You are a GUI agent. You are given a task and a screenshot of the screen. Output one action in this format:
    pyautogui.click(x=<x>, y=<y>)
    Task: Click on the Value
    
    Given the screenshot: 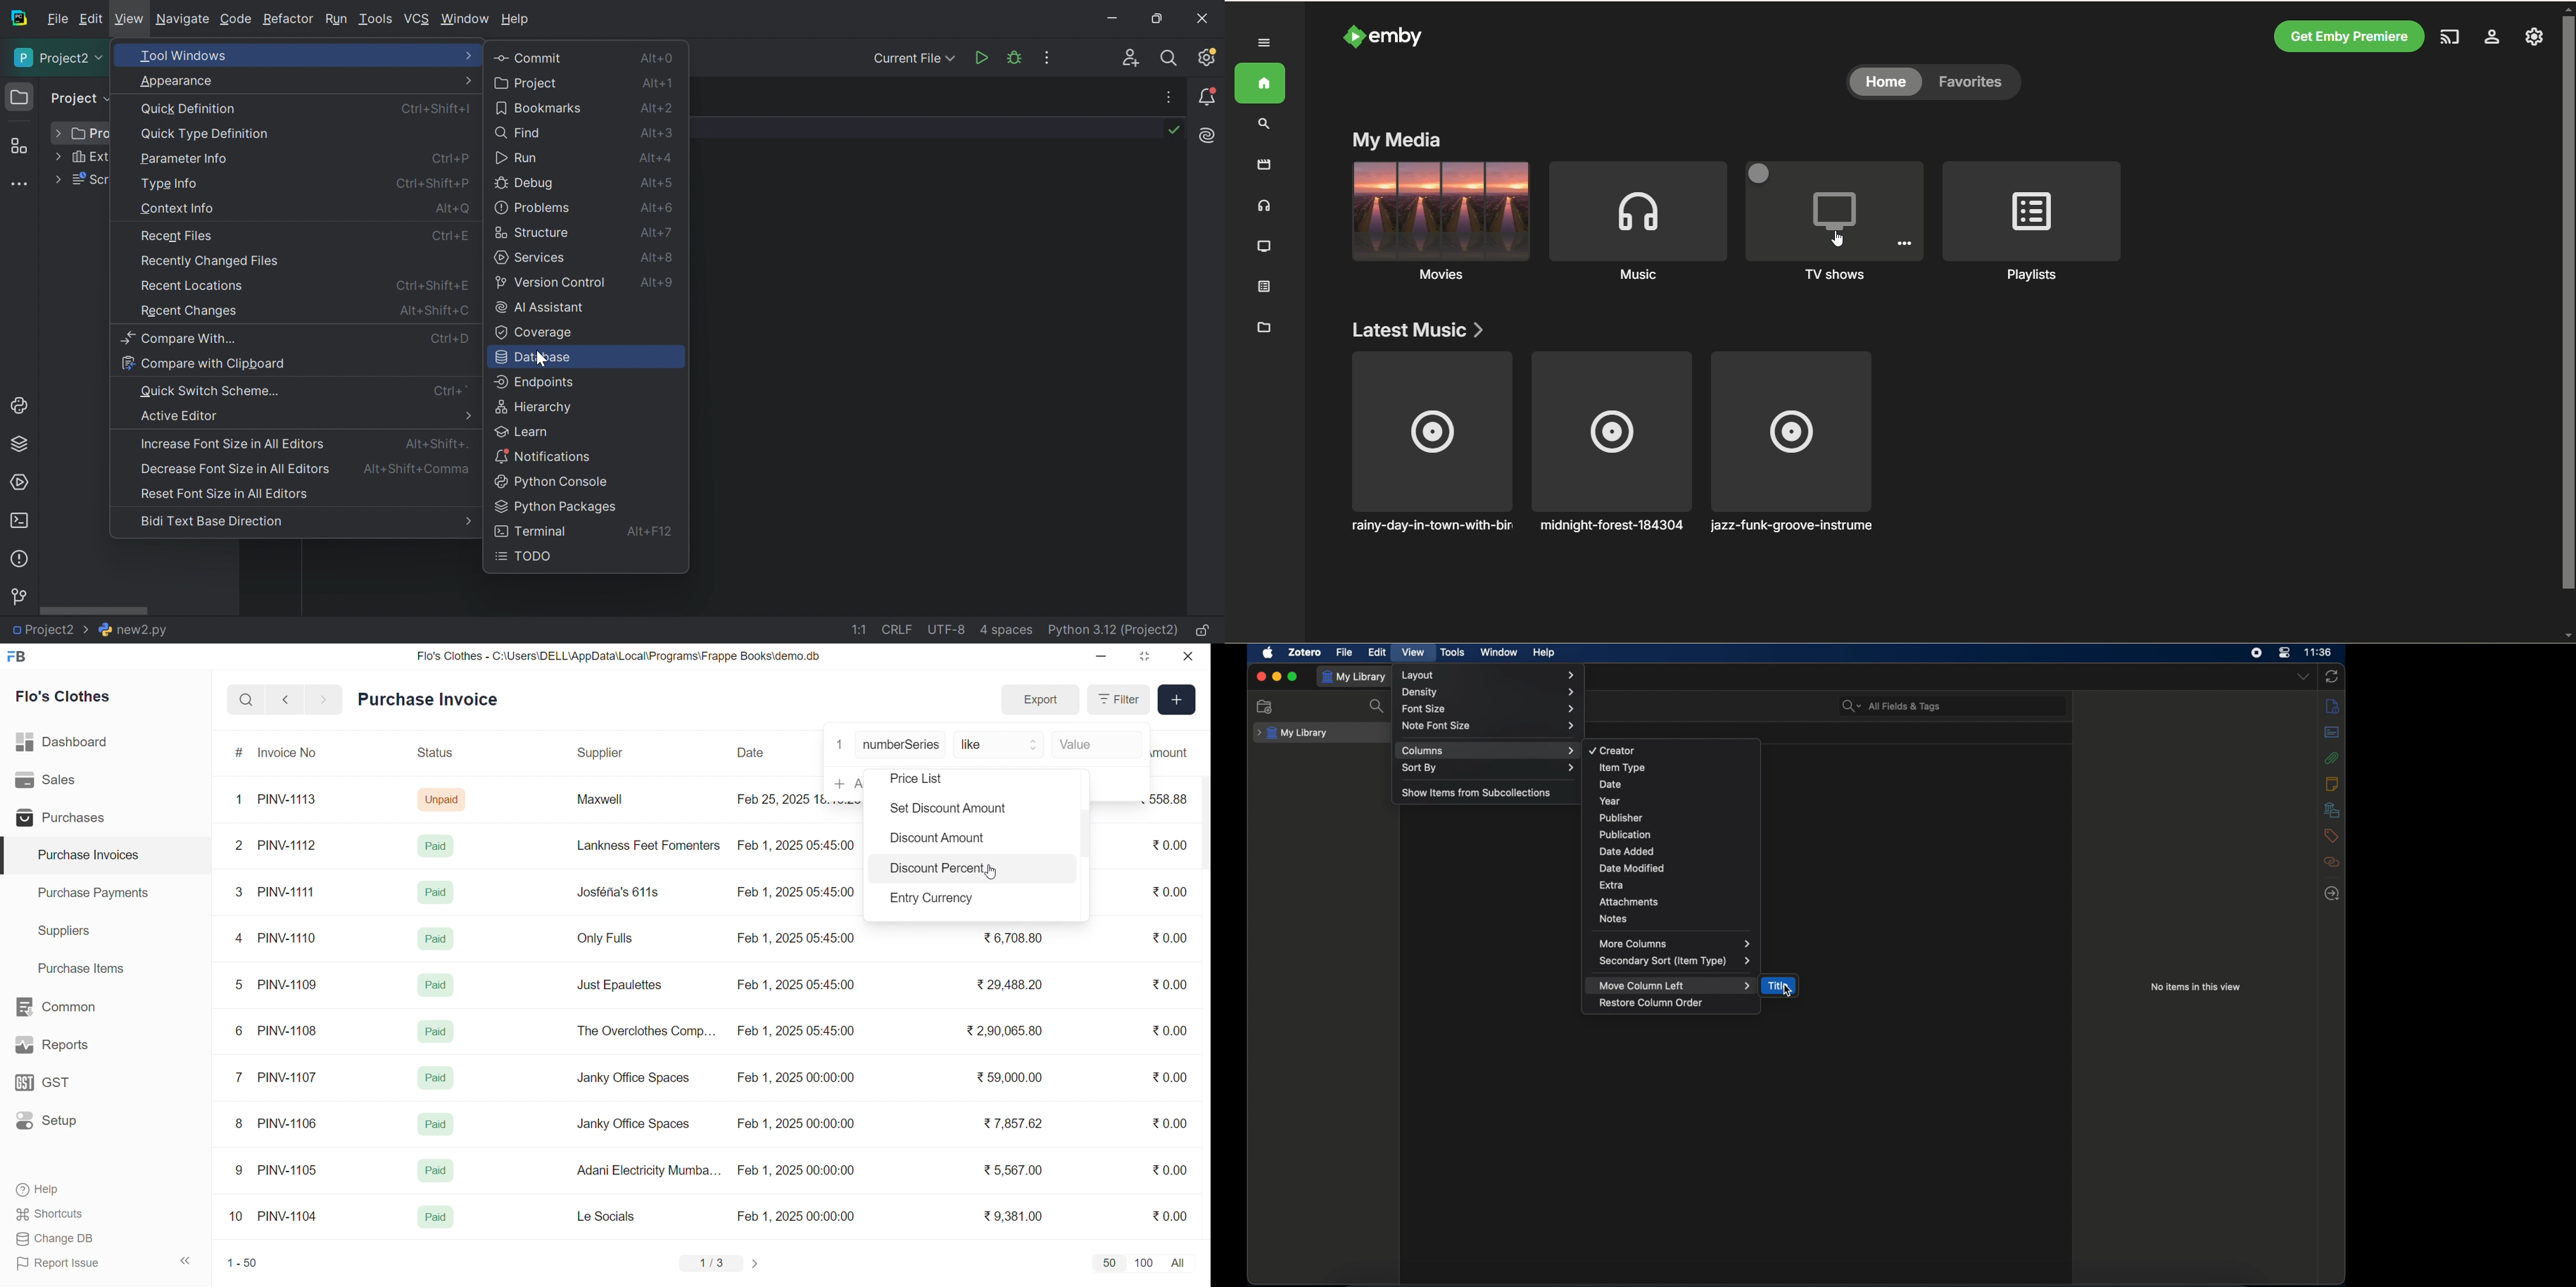 What is the action you would take?
    pyautogui.click(x=1094, y=746)
    